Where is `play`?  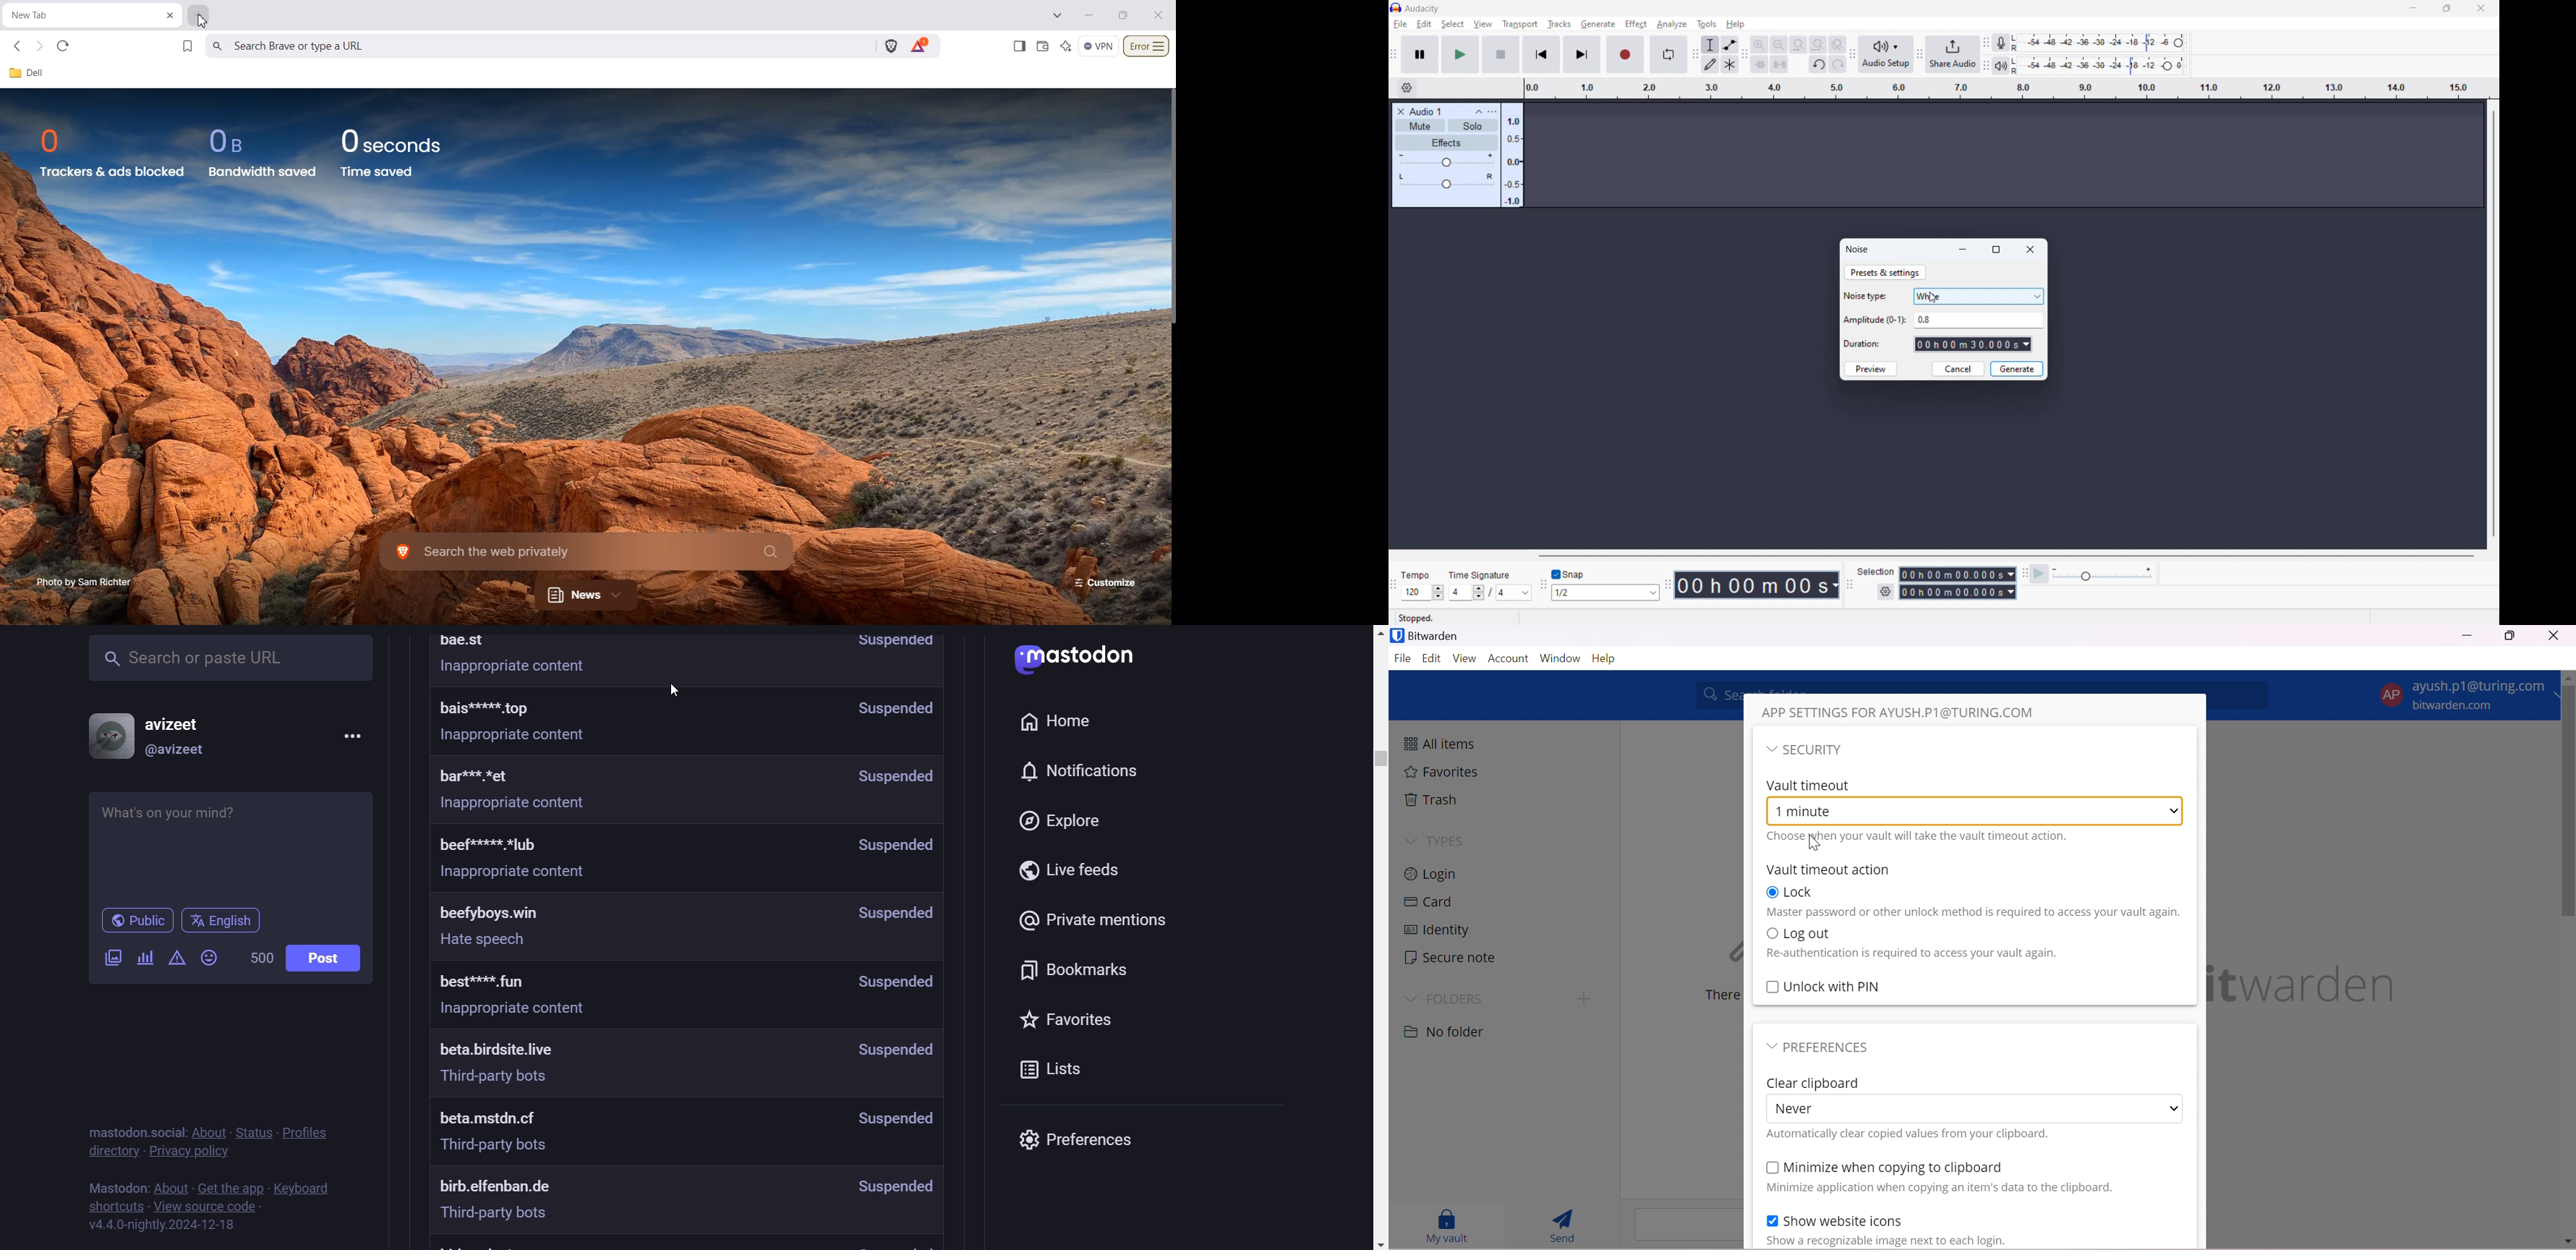
play is located at coordinates (1460, 54).